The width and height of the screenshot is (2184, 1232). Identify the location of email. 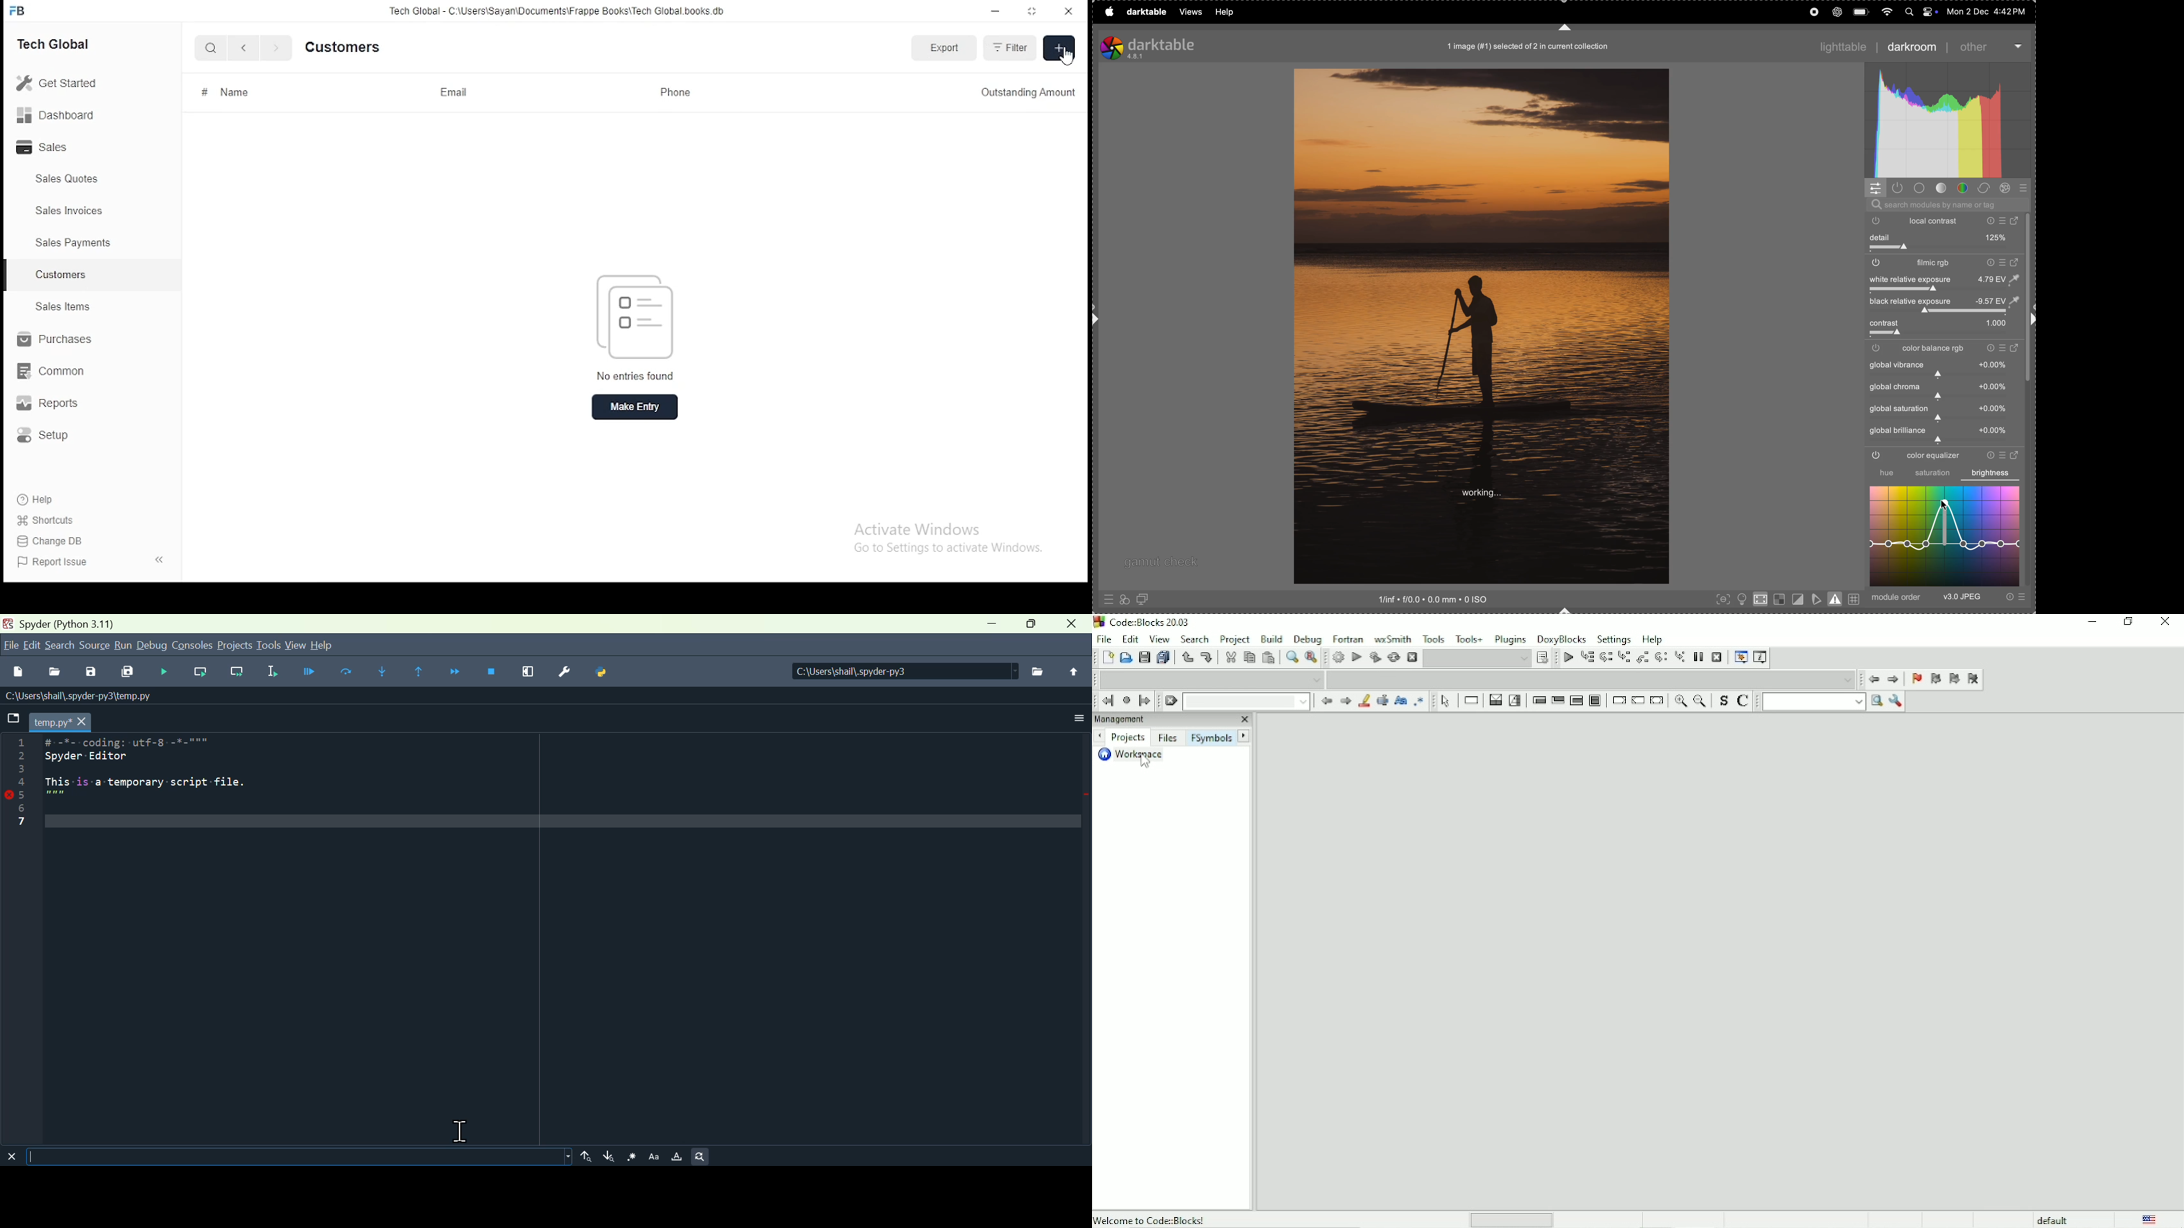
(451, 93).